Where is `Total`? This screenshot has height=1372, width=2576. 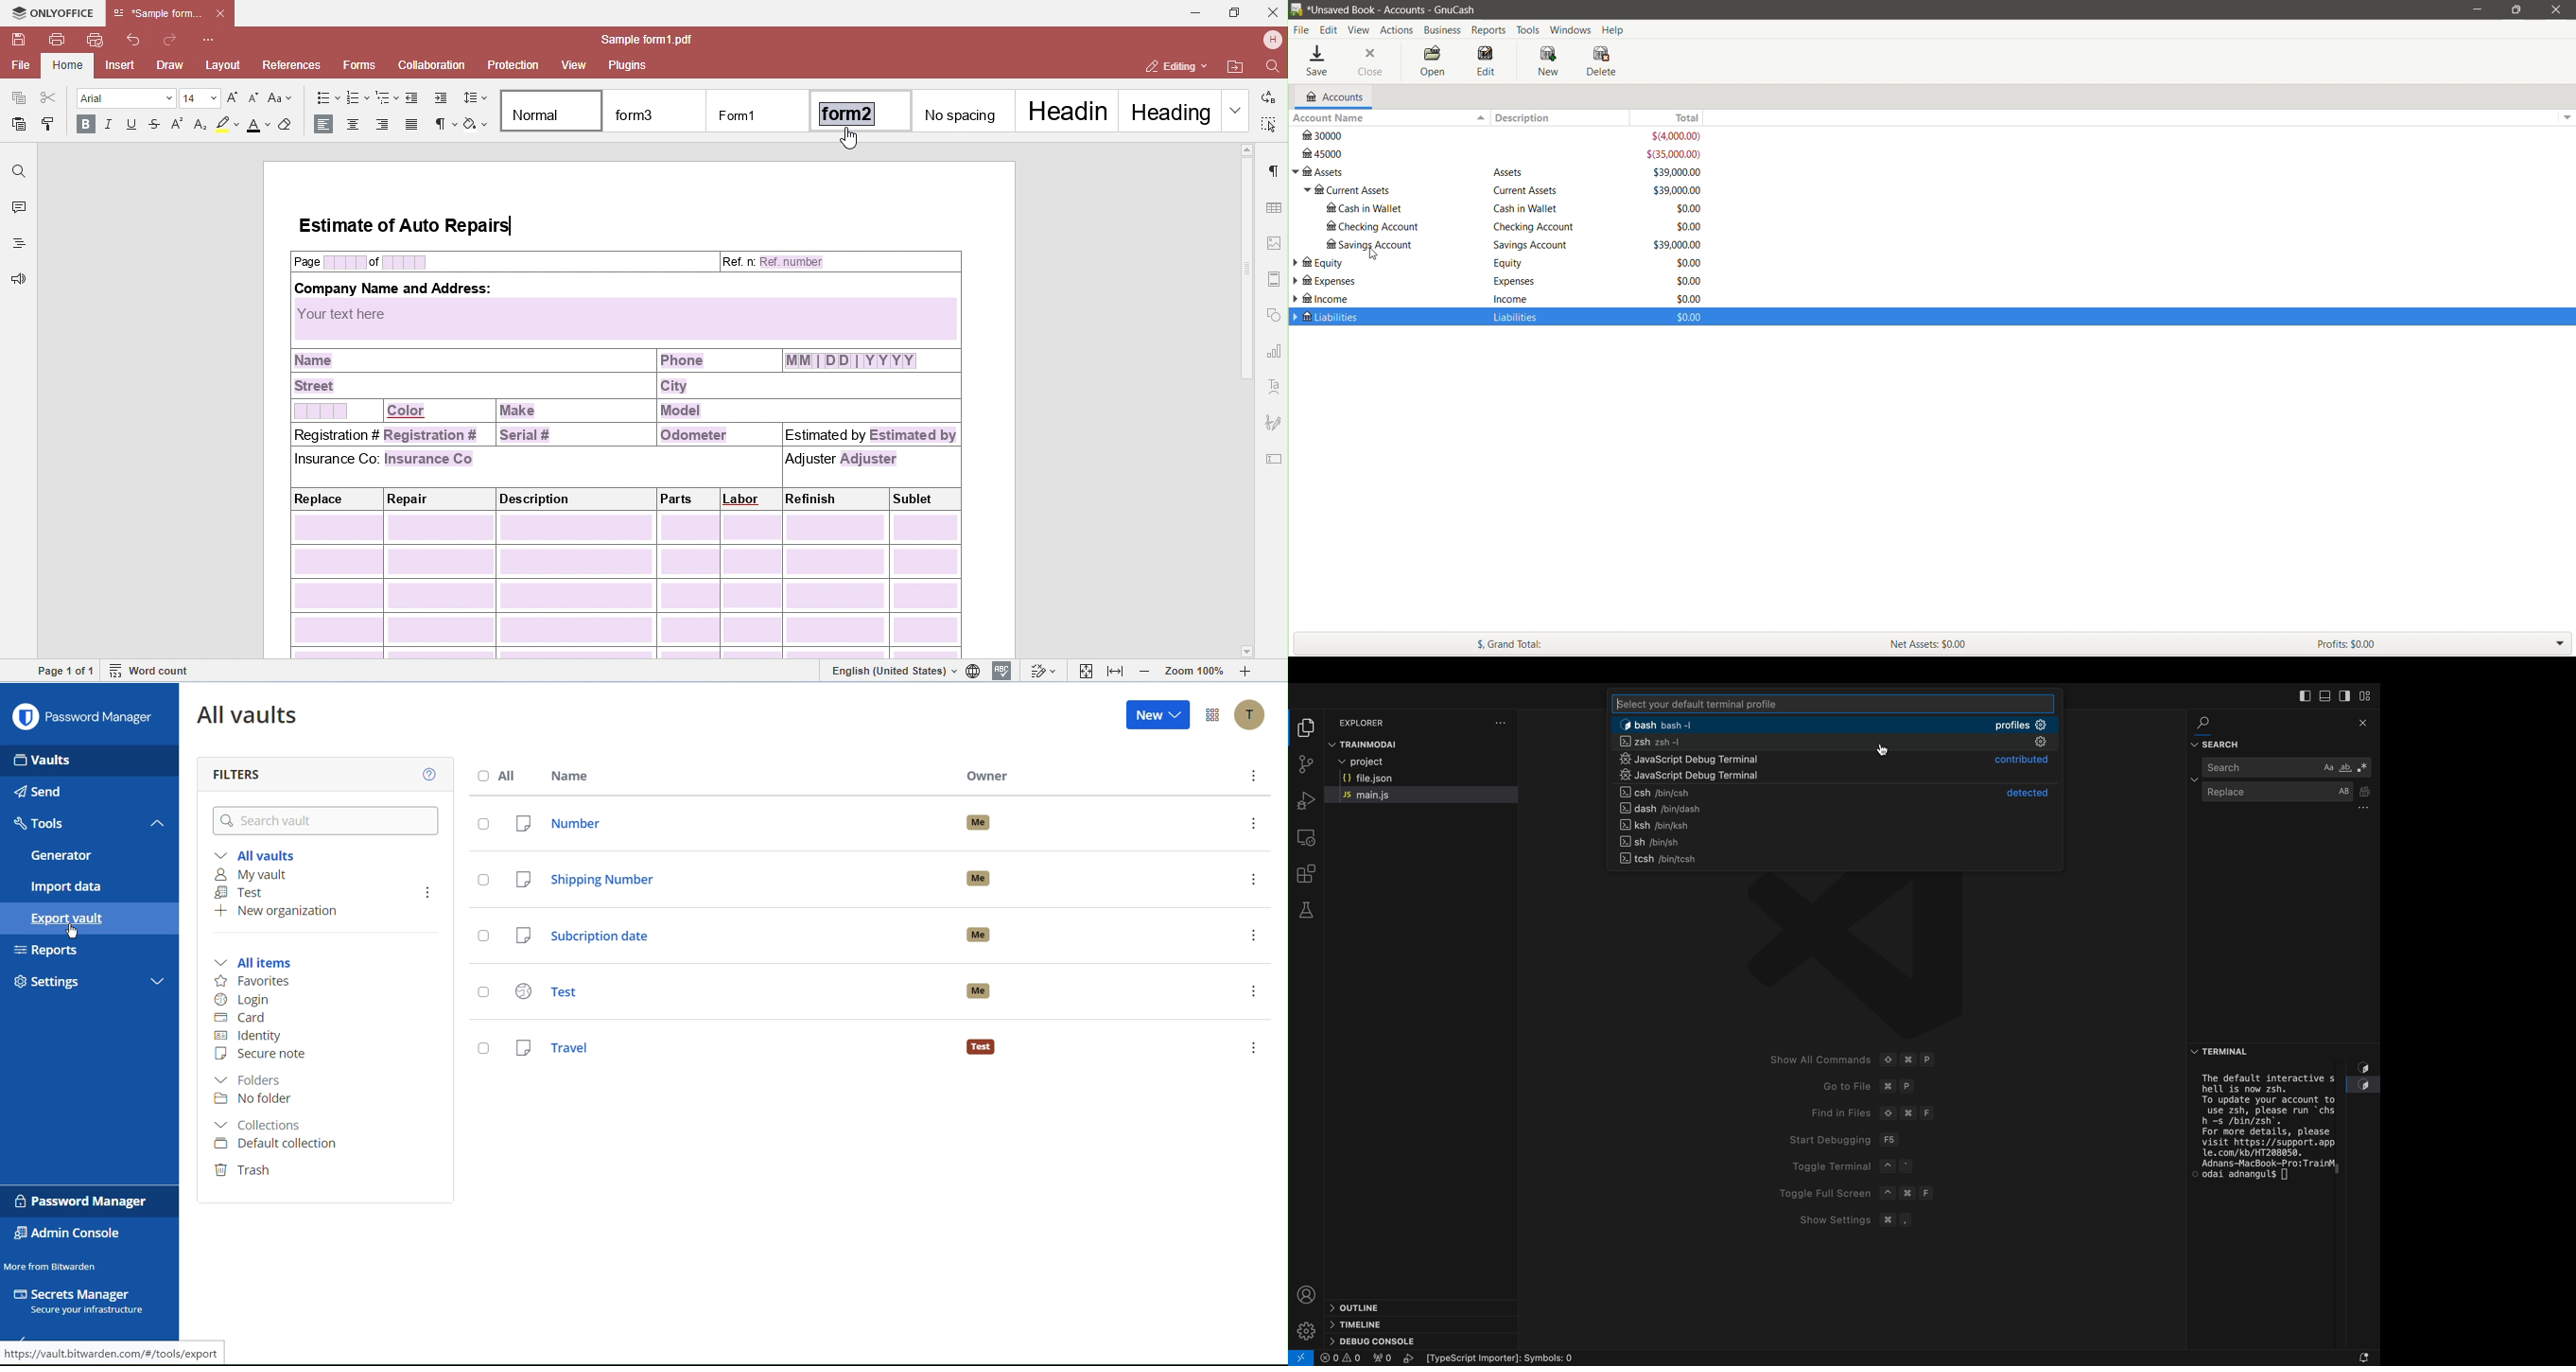
Total is located at coordinates (2095, 117).